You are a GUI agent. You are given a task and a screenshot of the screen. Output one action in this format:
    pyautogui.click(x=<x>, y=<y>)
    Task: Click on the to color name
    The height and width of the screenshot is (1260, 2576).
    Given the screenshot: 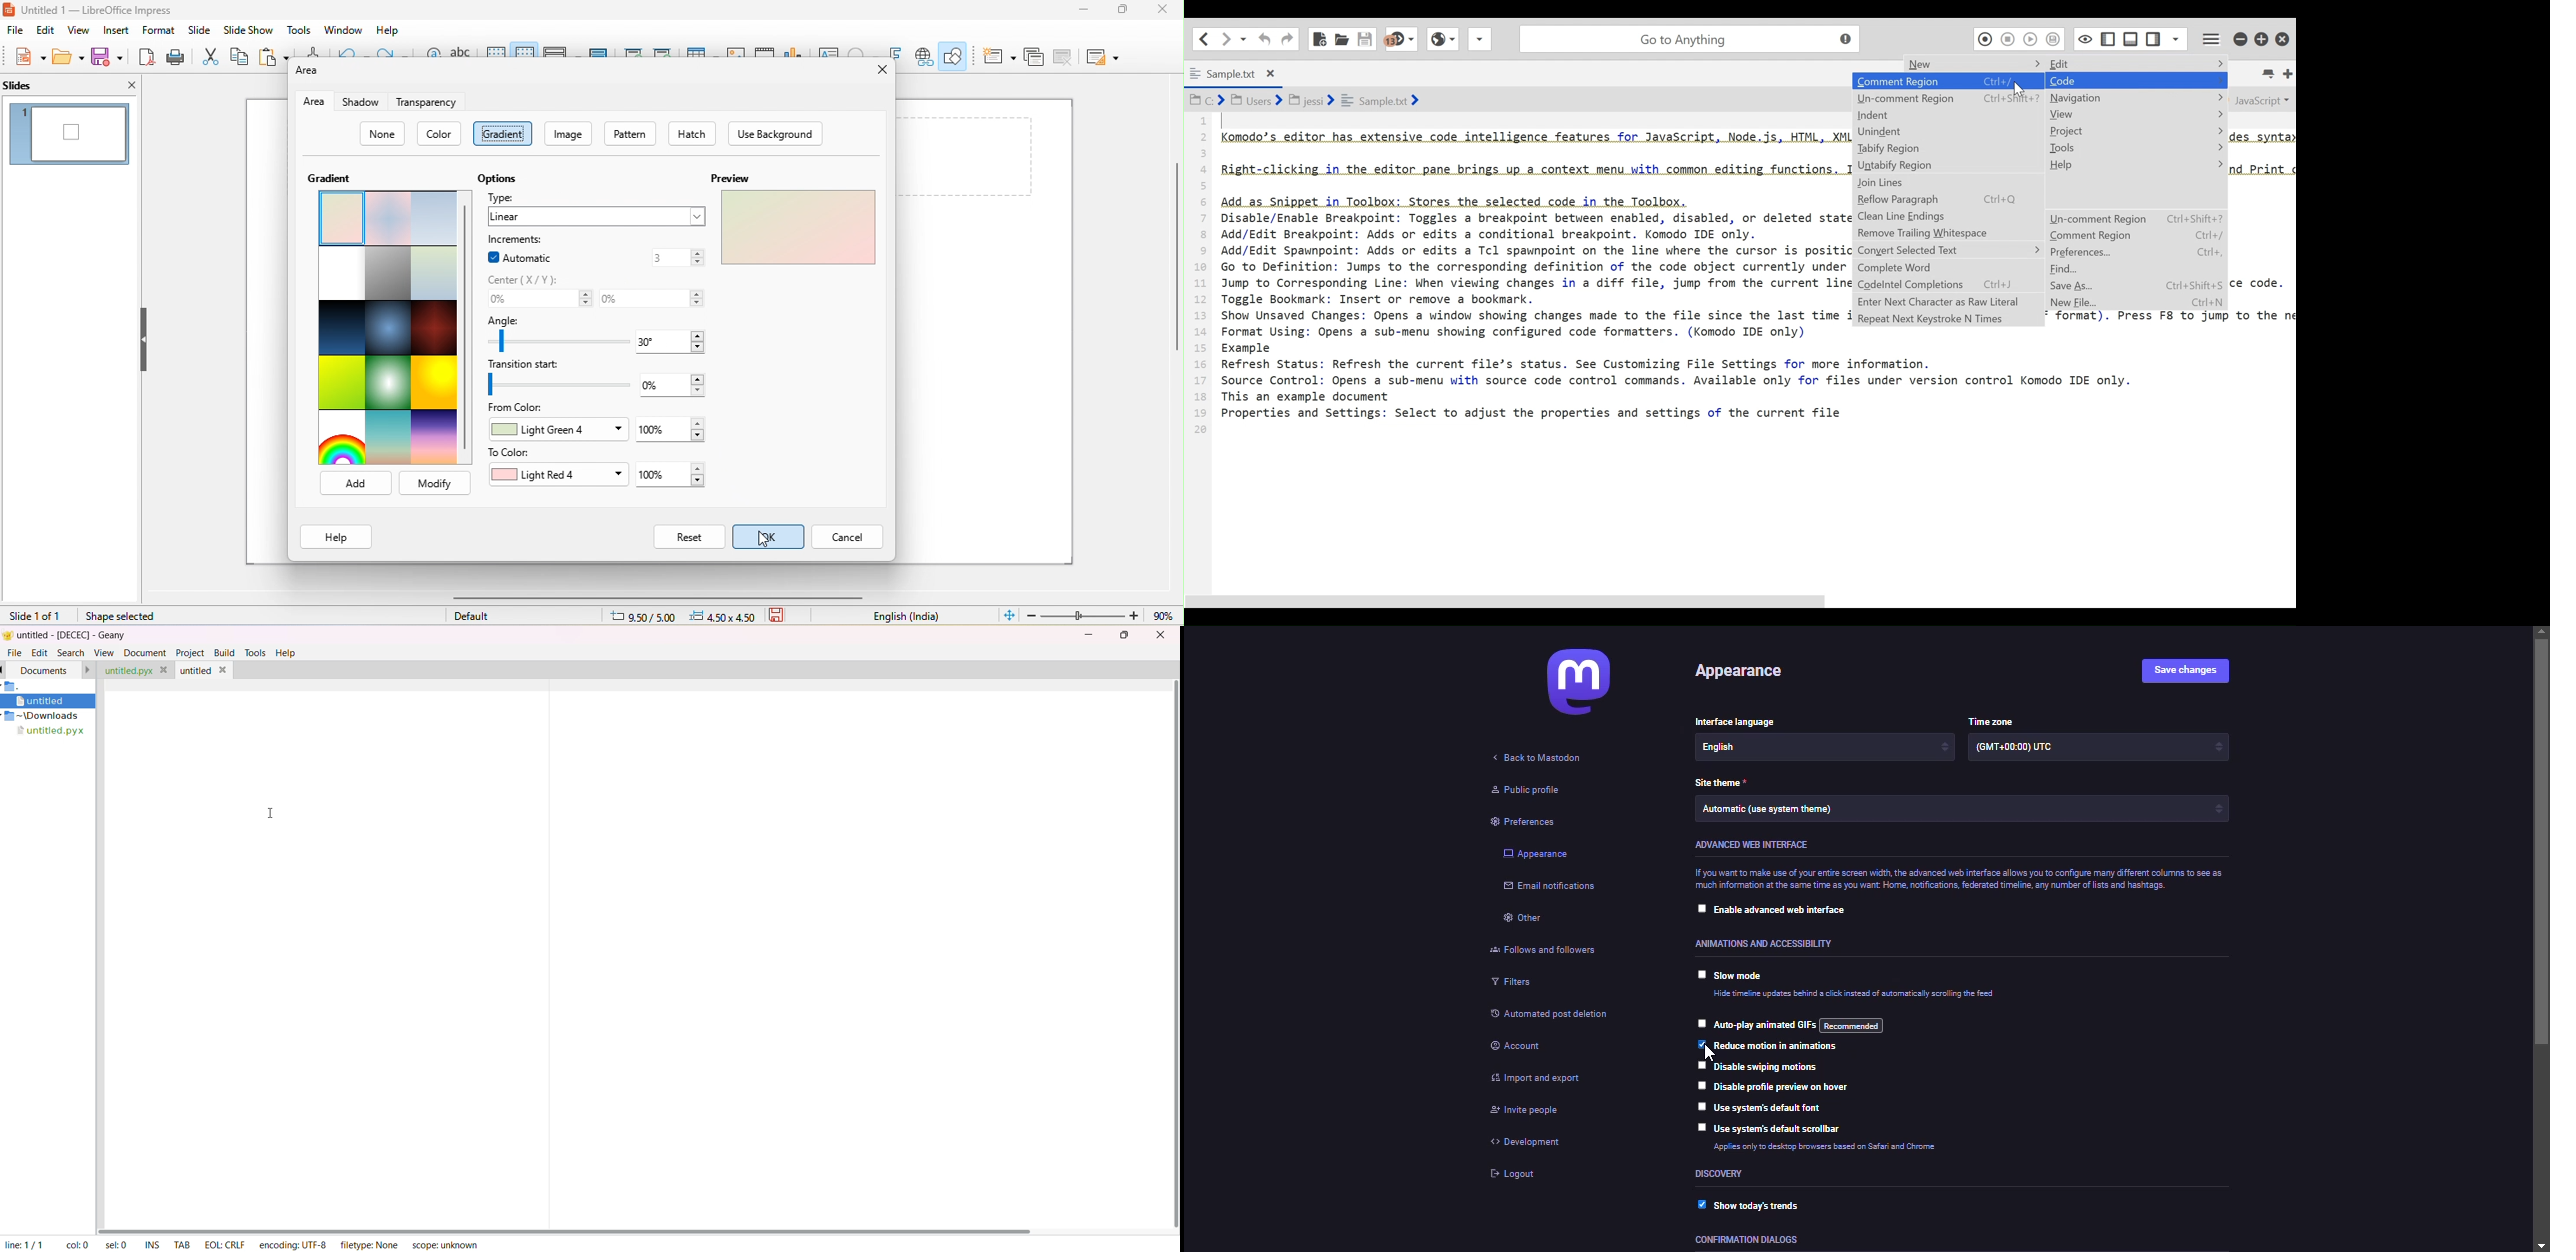 What is the action you would take?
    pyautogui.click(x=555, y=474)
    